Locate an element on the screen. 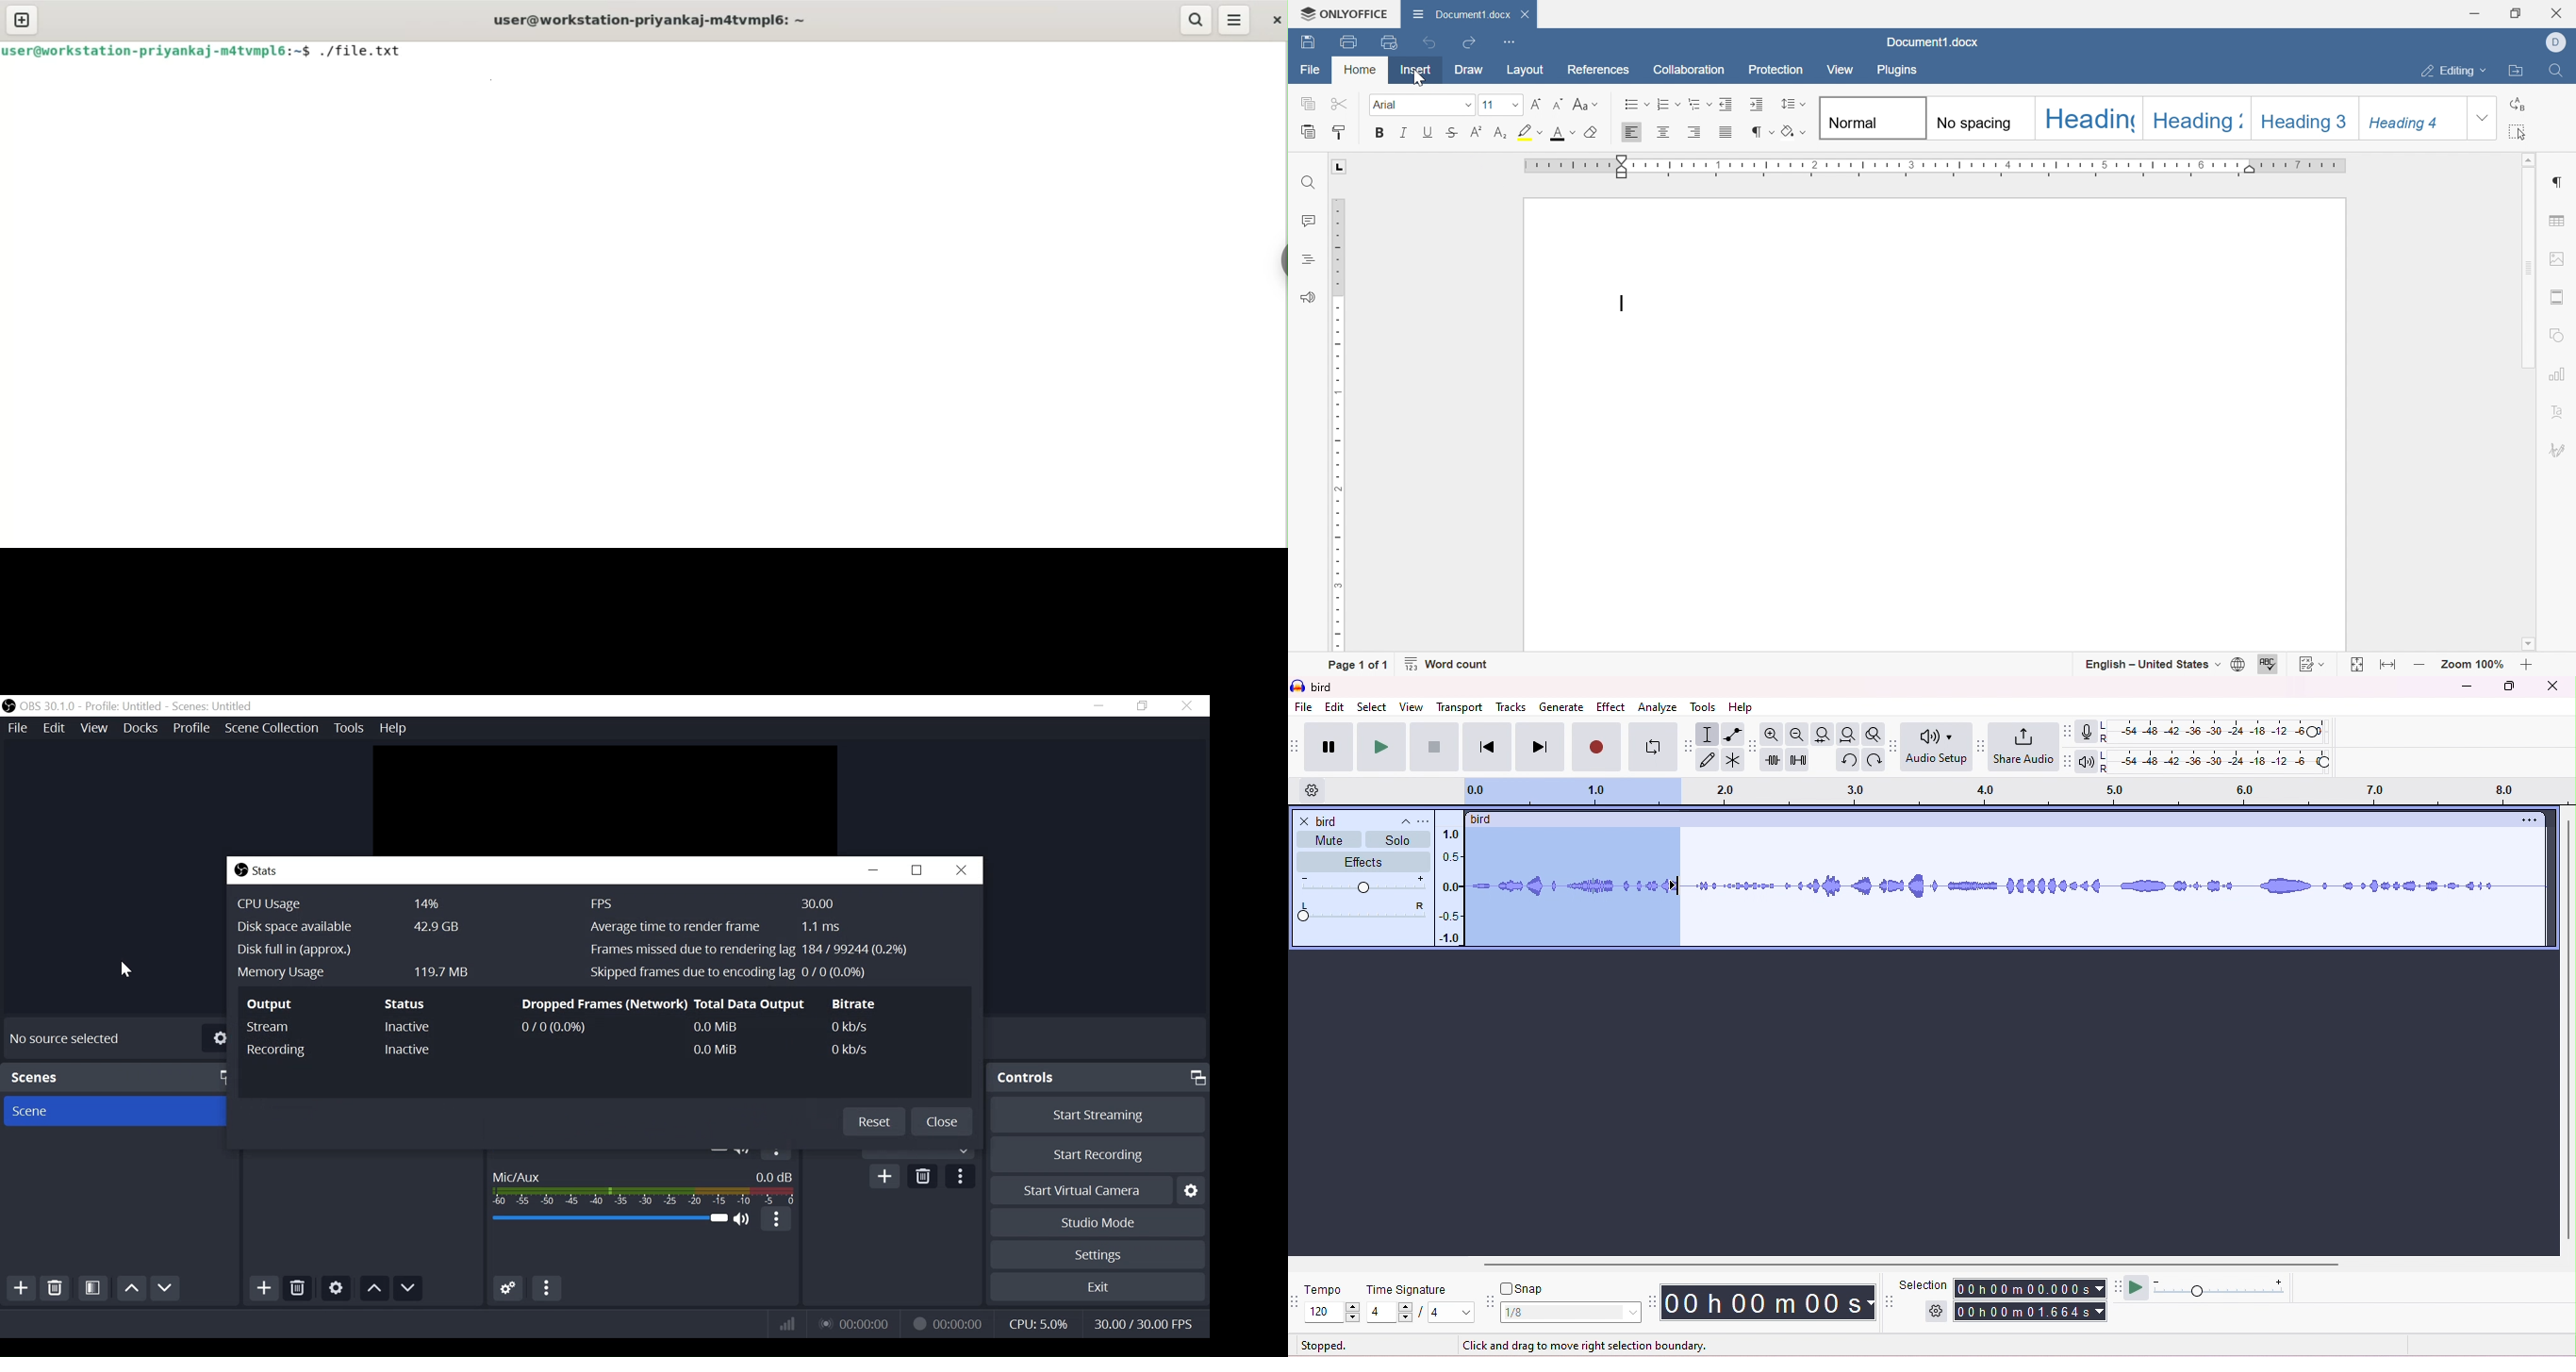 Image resolution: width=2576 pixels, height=1372 pixels. 0.0MB is located at coordinates (720, 1027).